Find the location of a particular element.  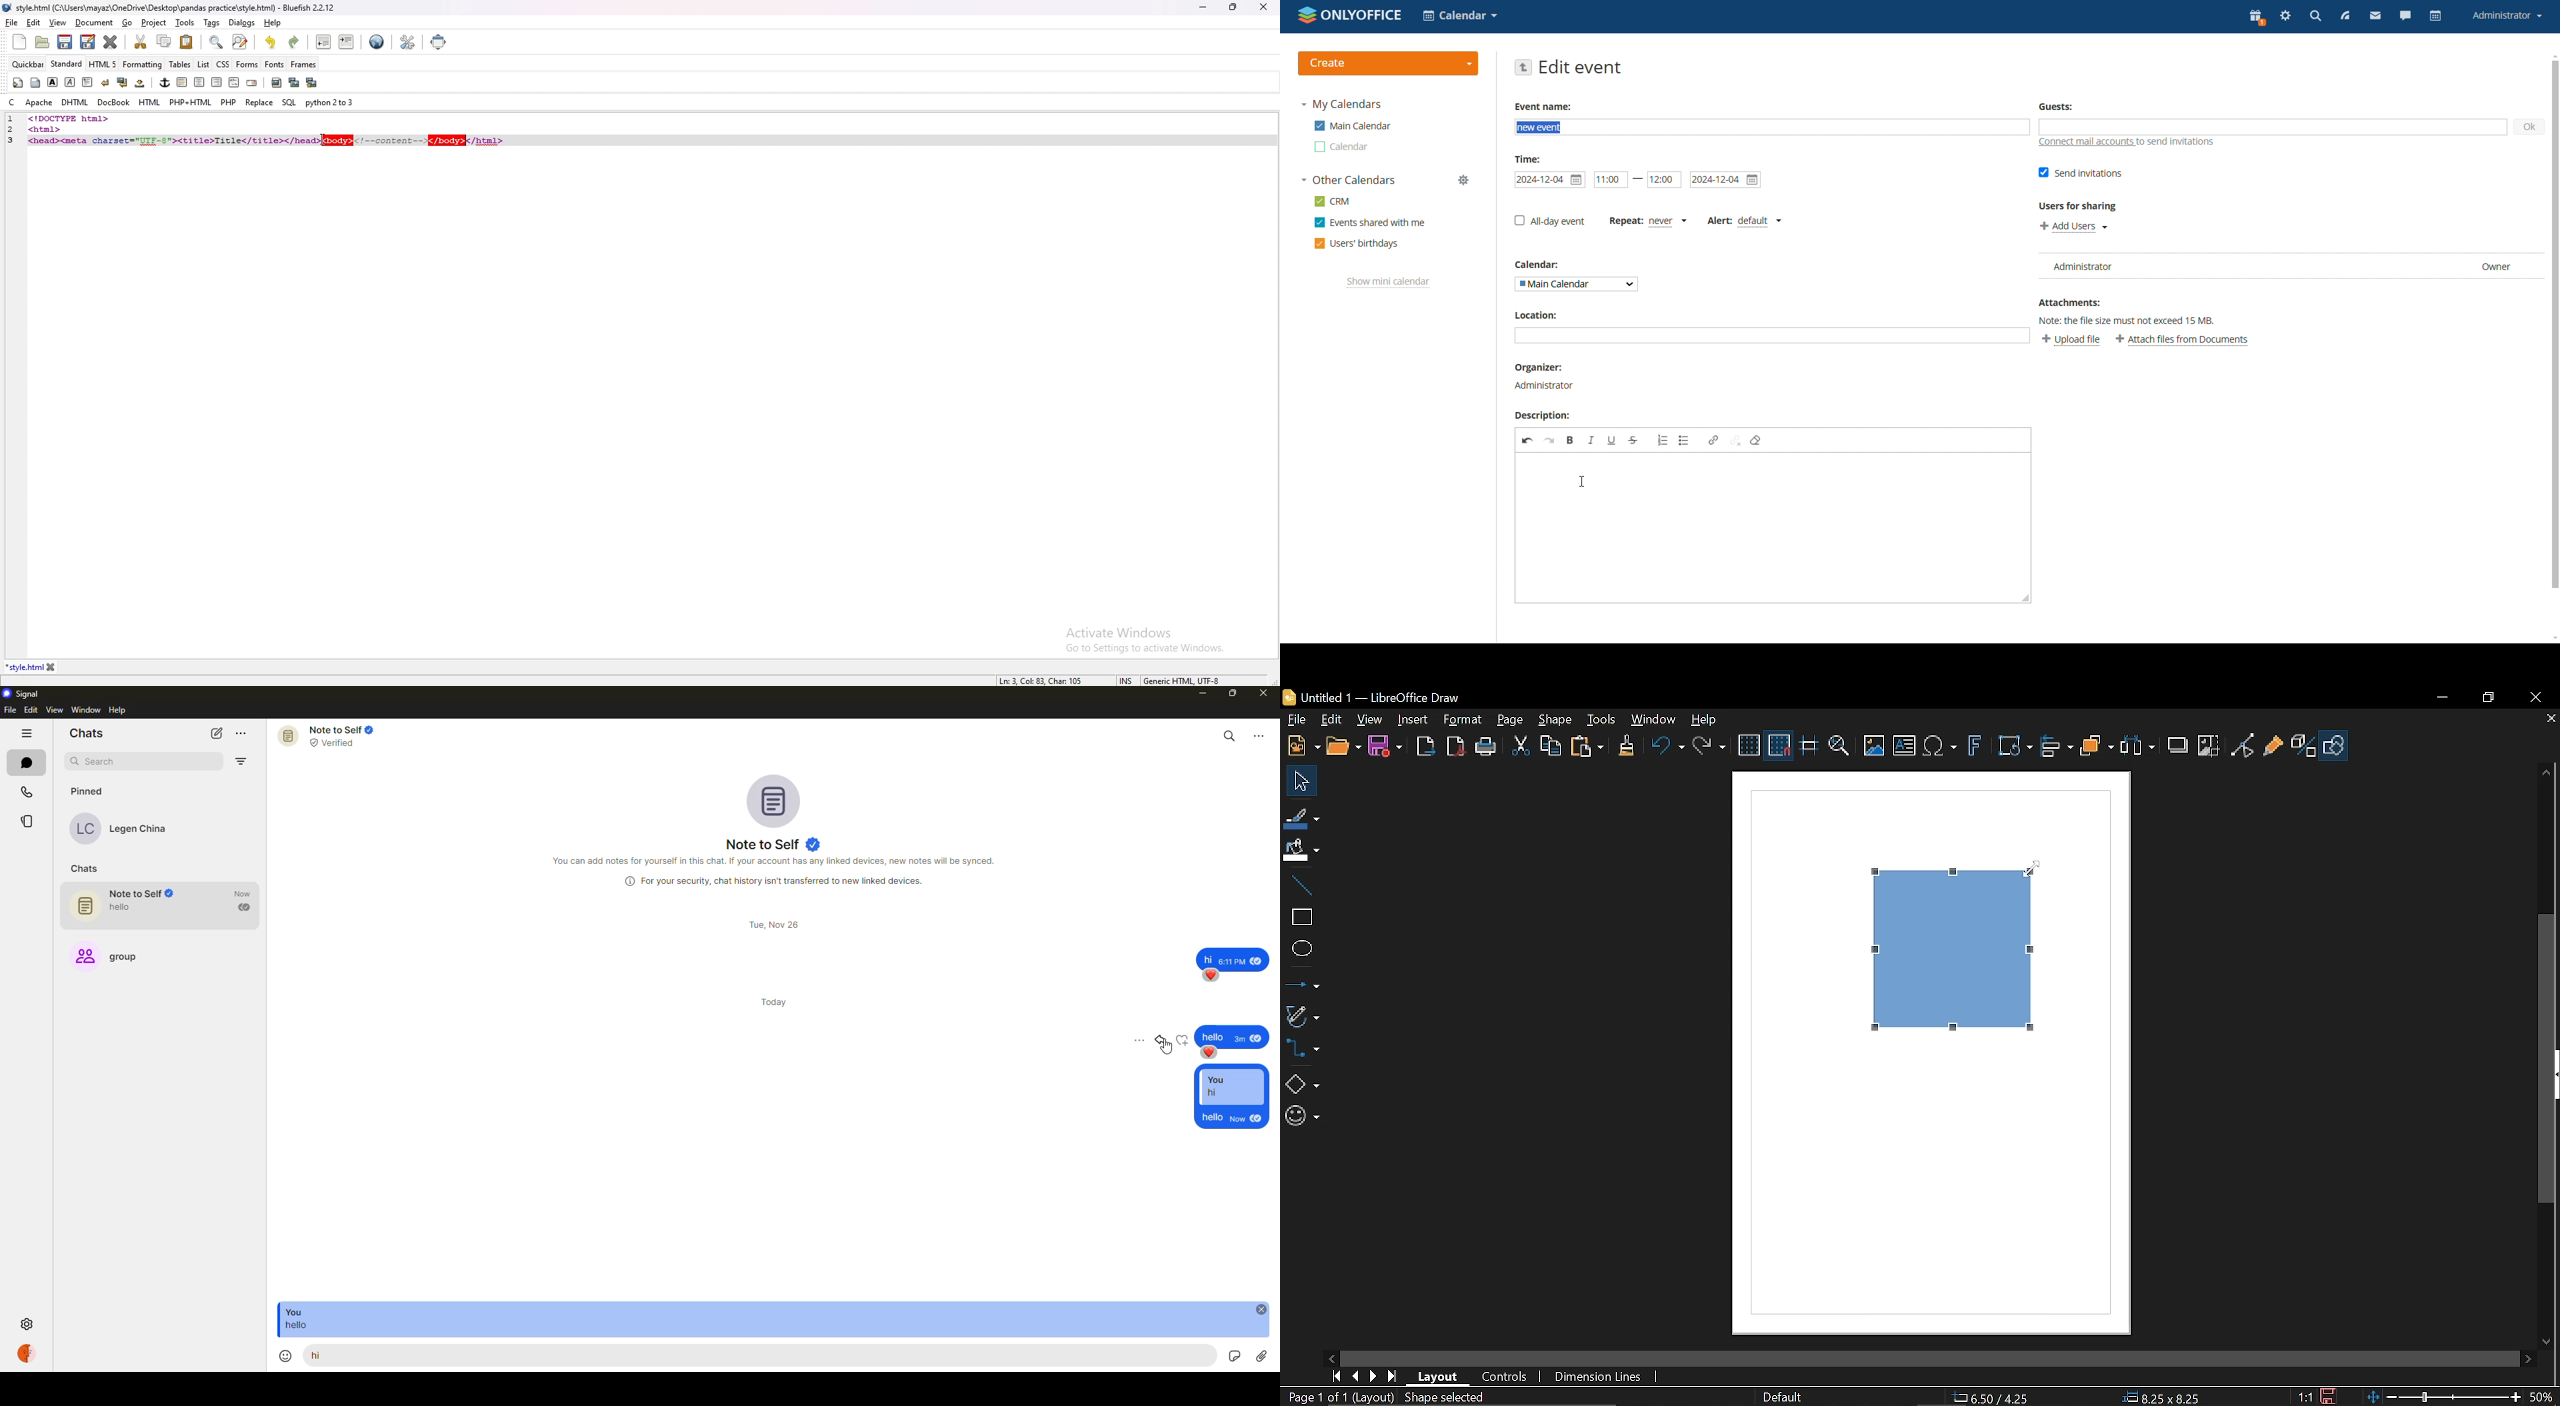

redo is located at coordinates (1549, 441).